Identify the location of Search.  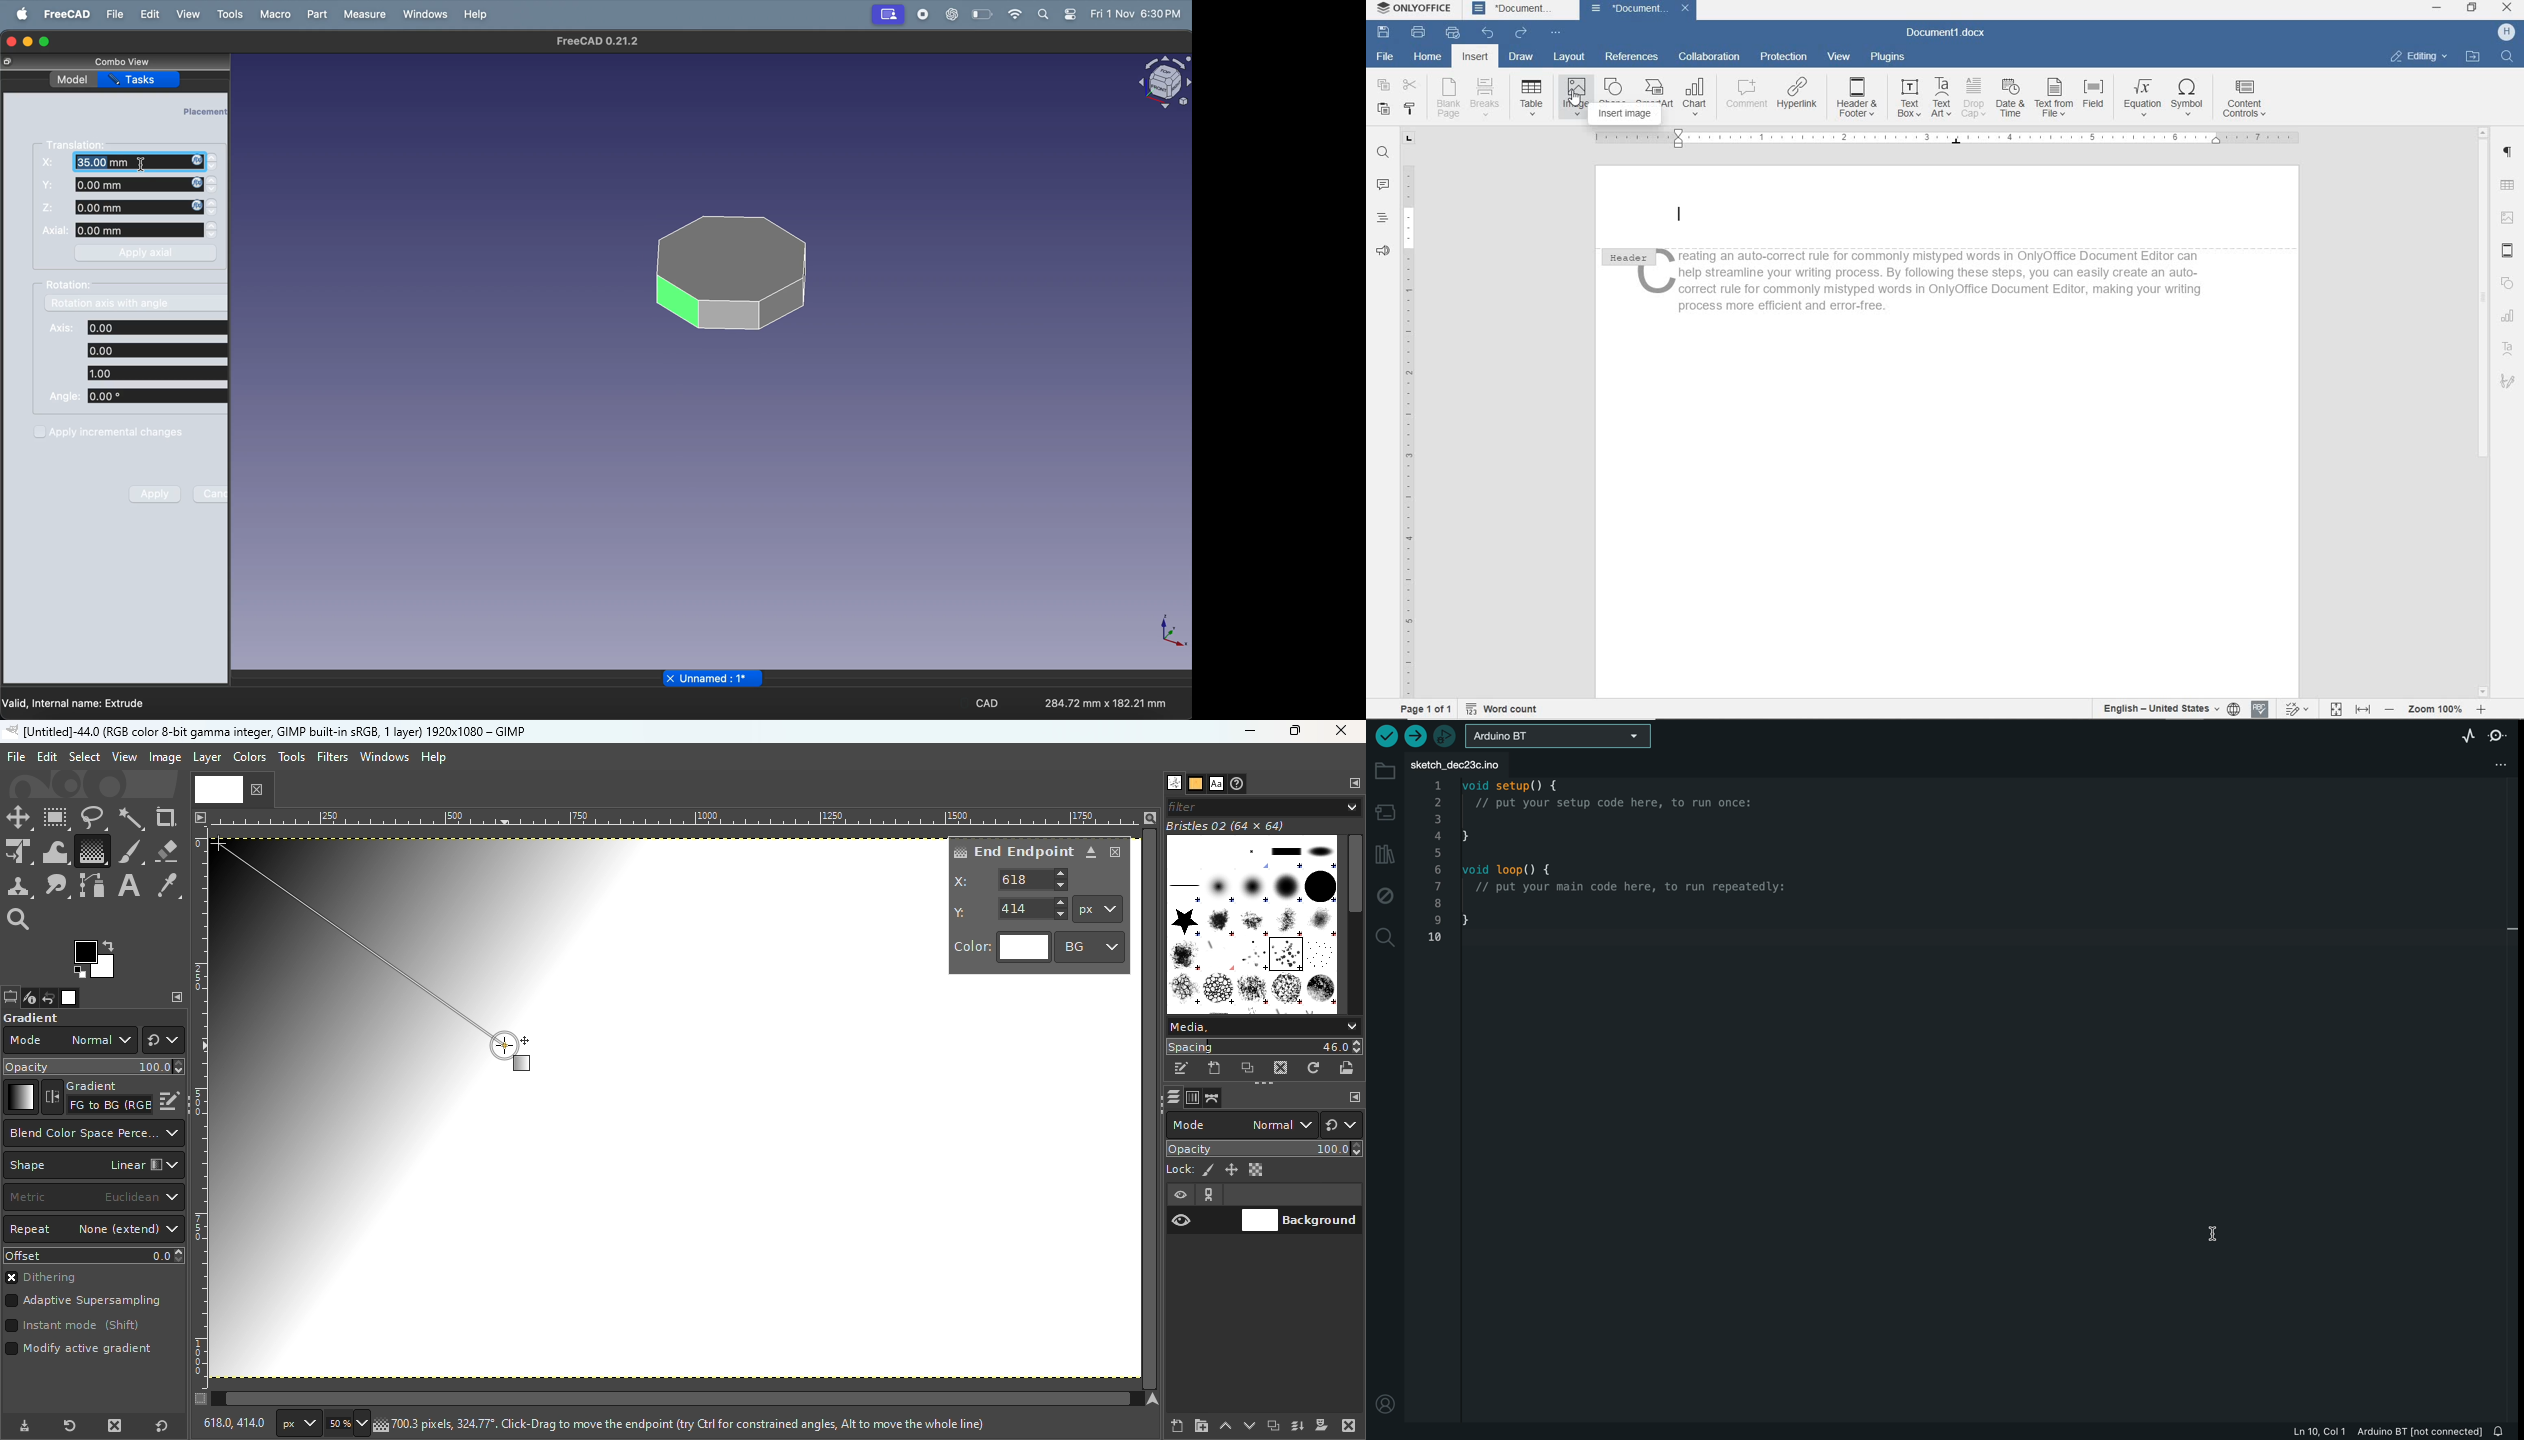
(2507, 57).